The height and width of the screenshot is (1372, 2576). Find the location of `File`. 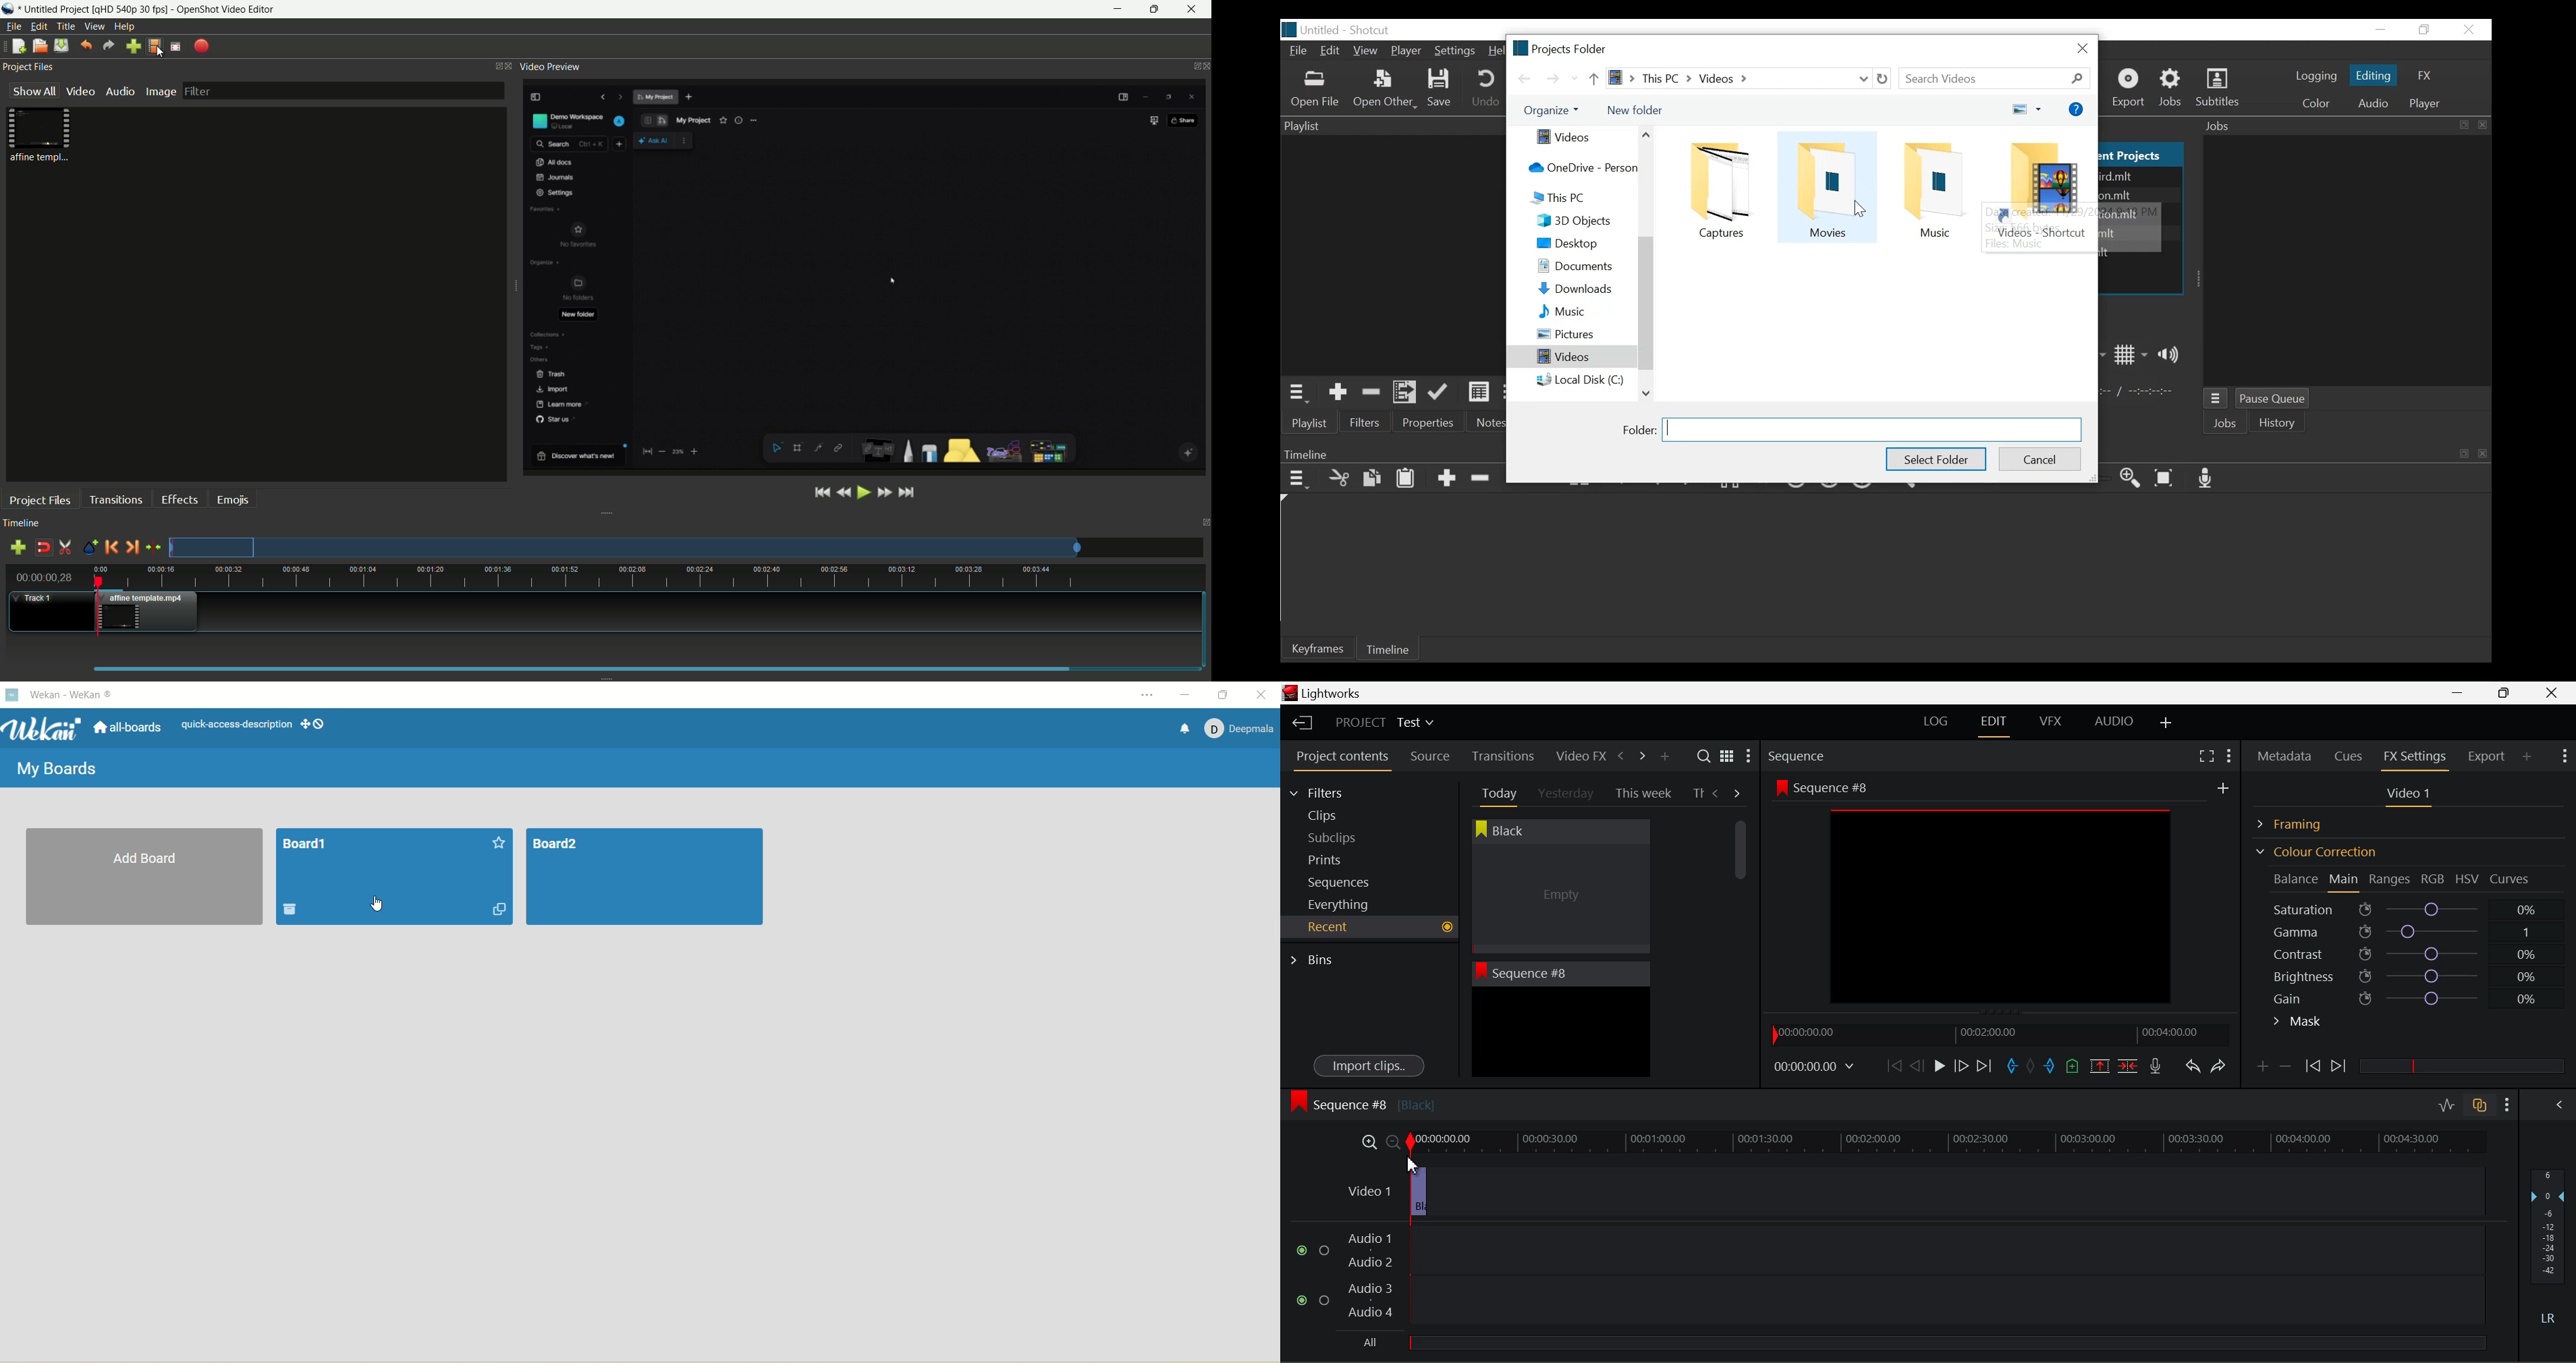

File is located at coordinates (1299, 52).